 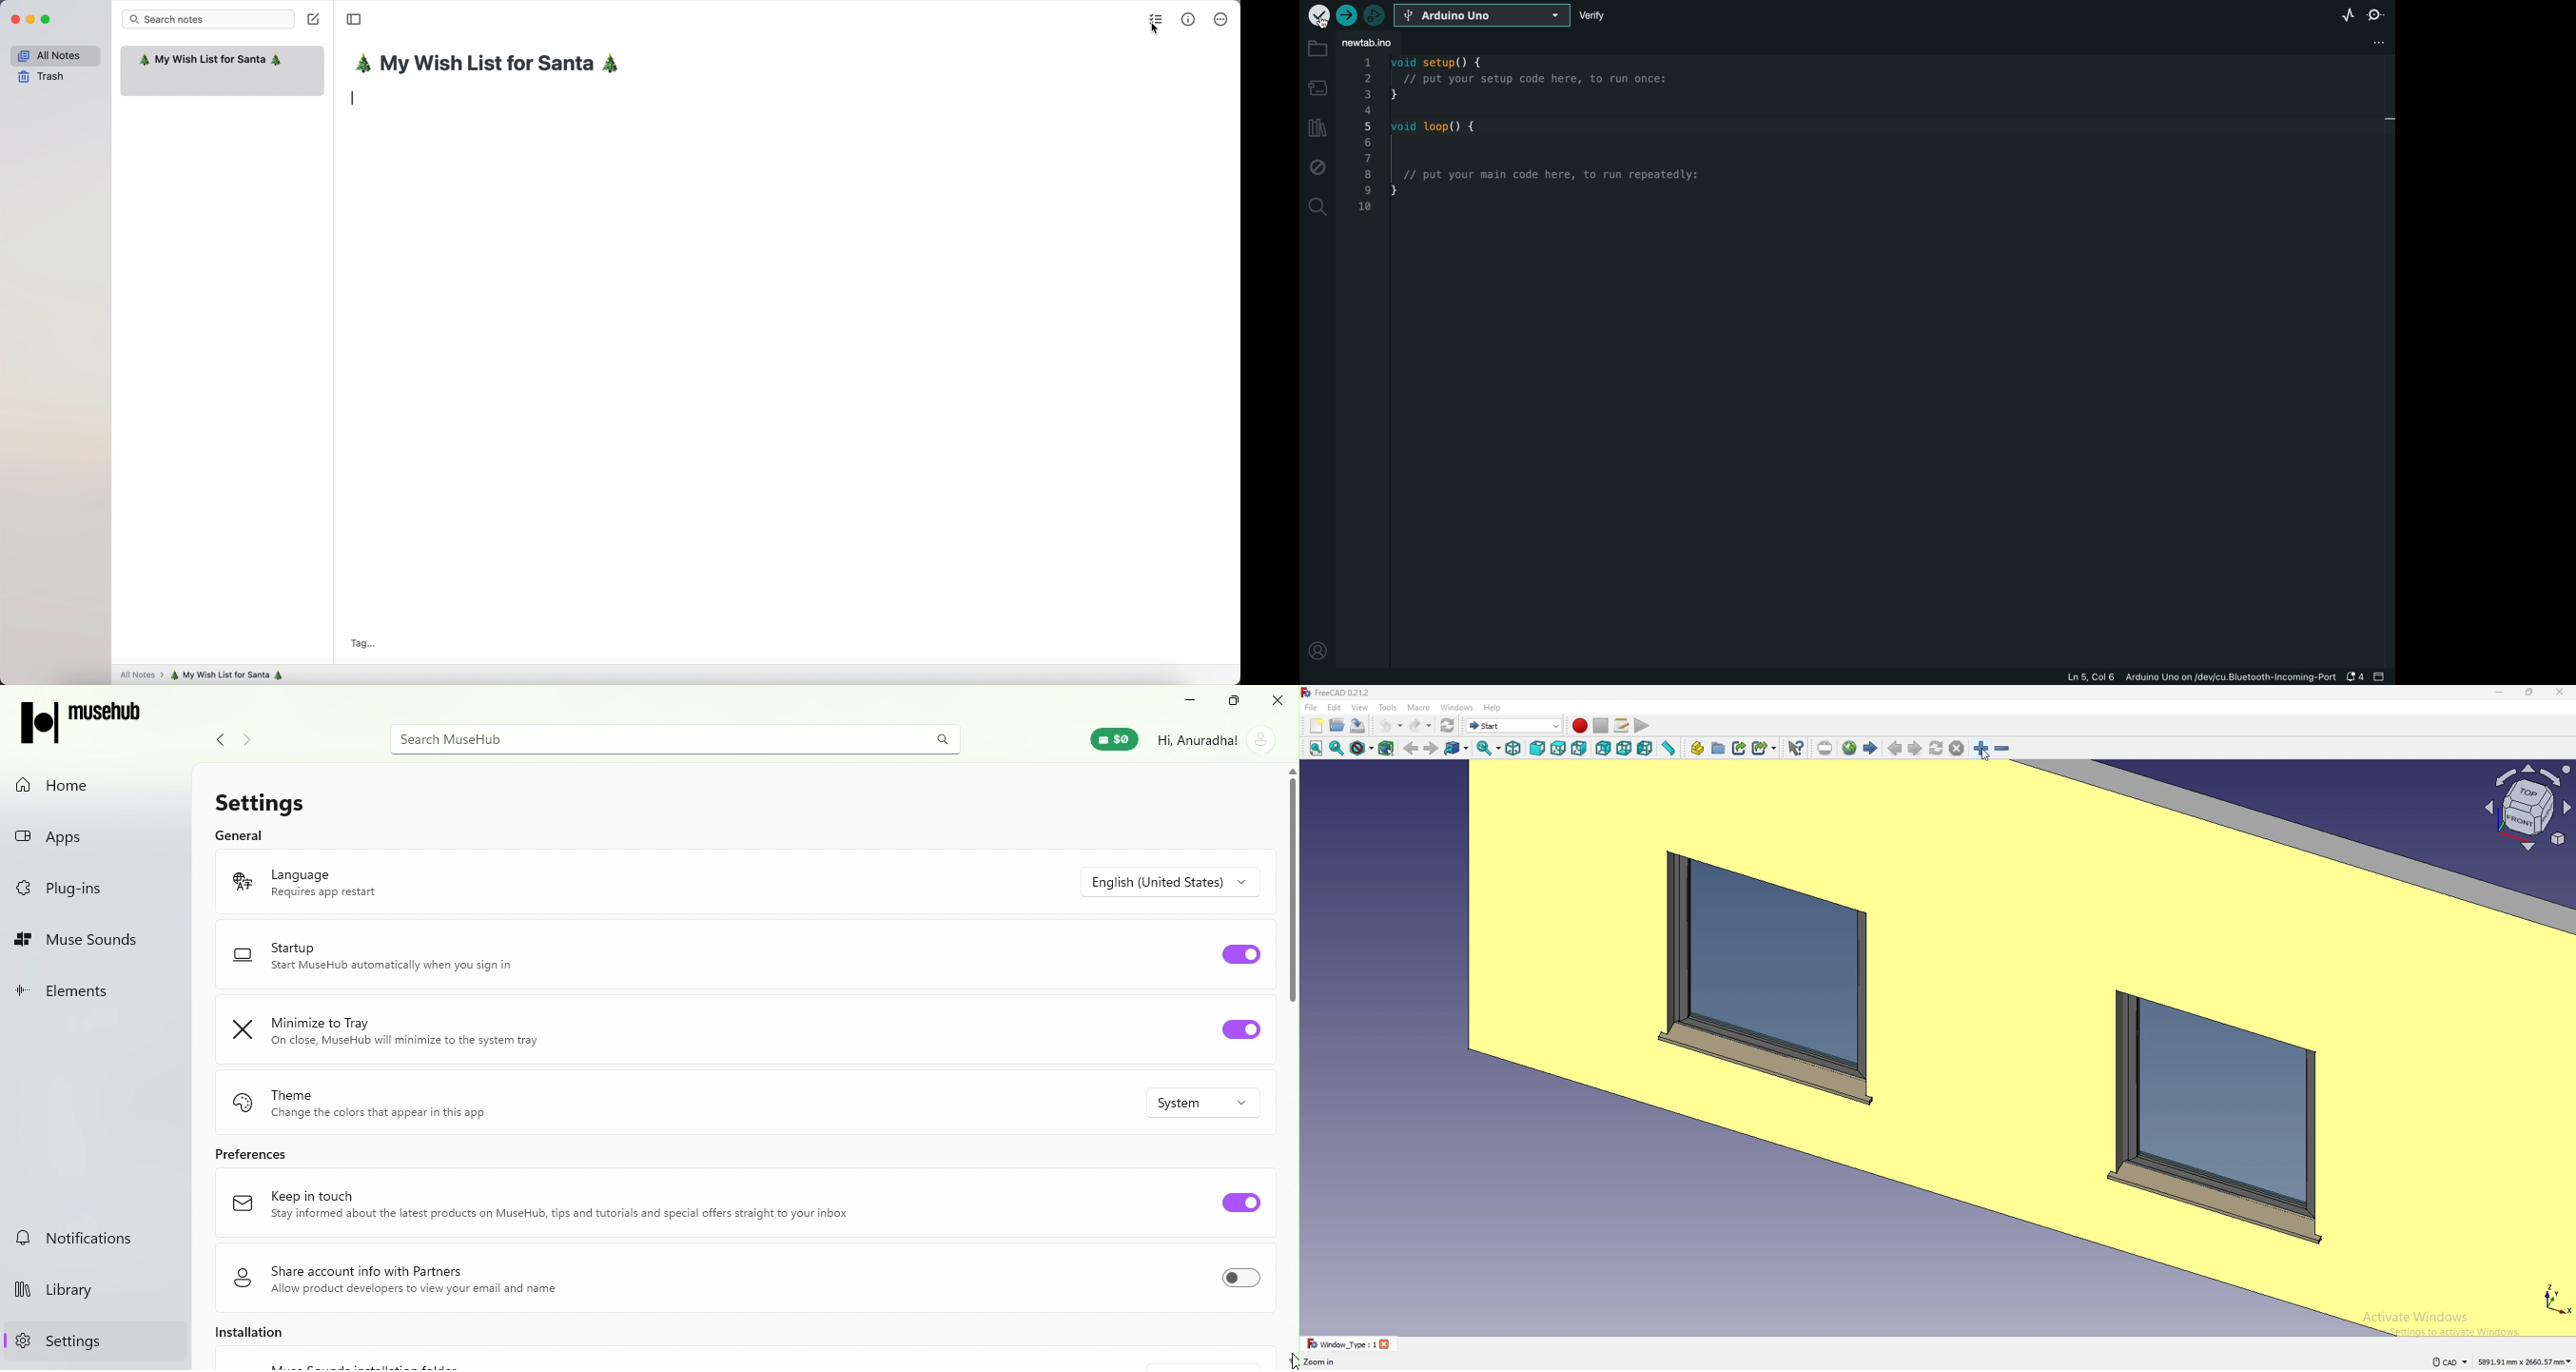 What do you see at coordinates (243, 884) in the screenshot?
I see `logo` at bounding box center [243, 884].